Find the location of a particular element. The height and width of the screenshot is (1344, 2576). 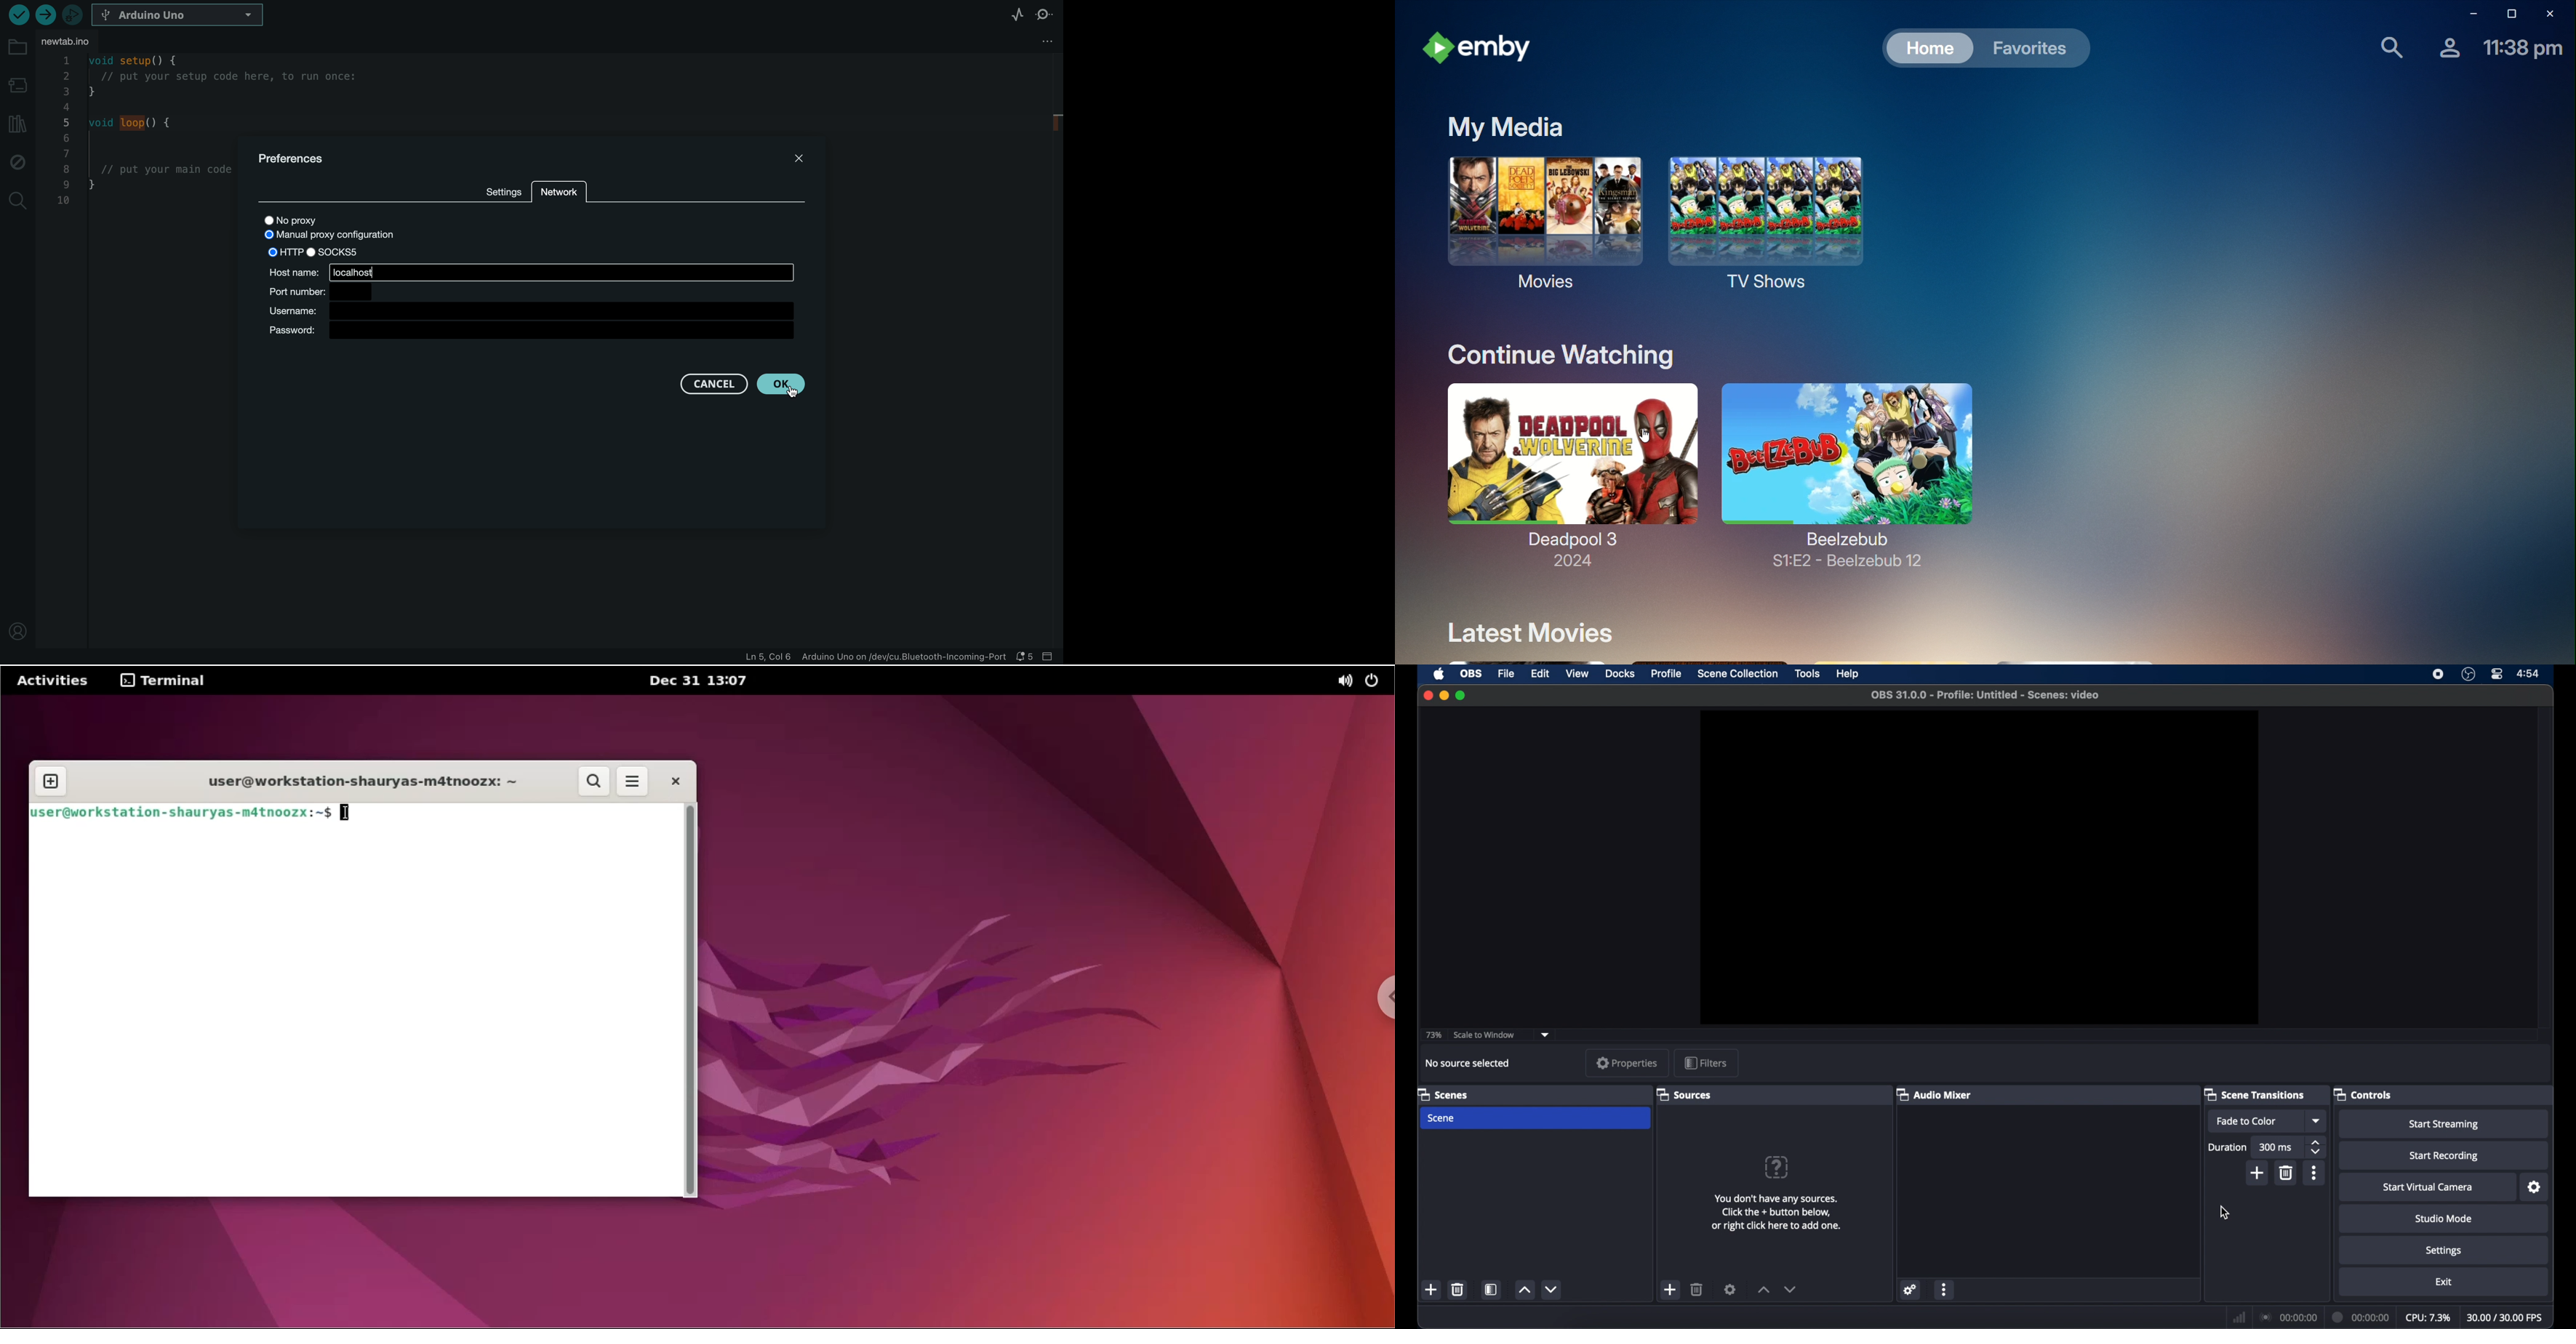

screen recorder icon is located at coordinates (2439, 674).